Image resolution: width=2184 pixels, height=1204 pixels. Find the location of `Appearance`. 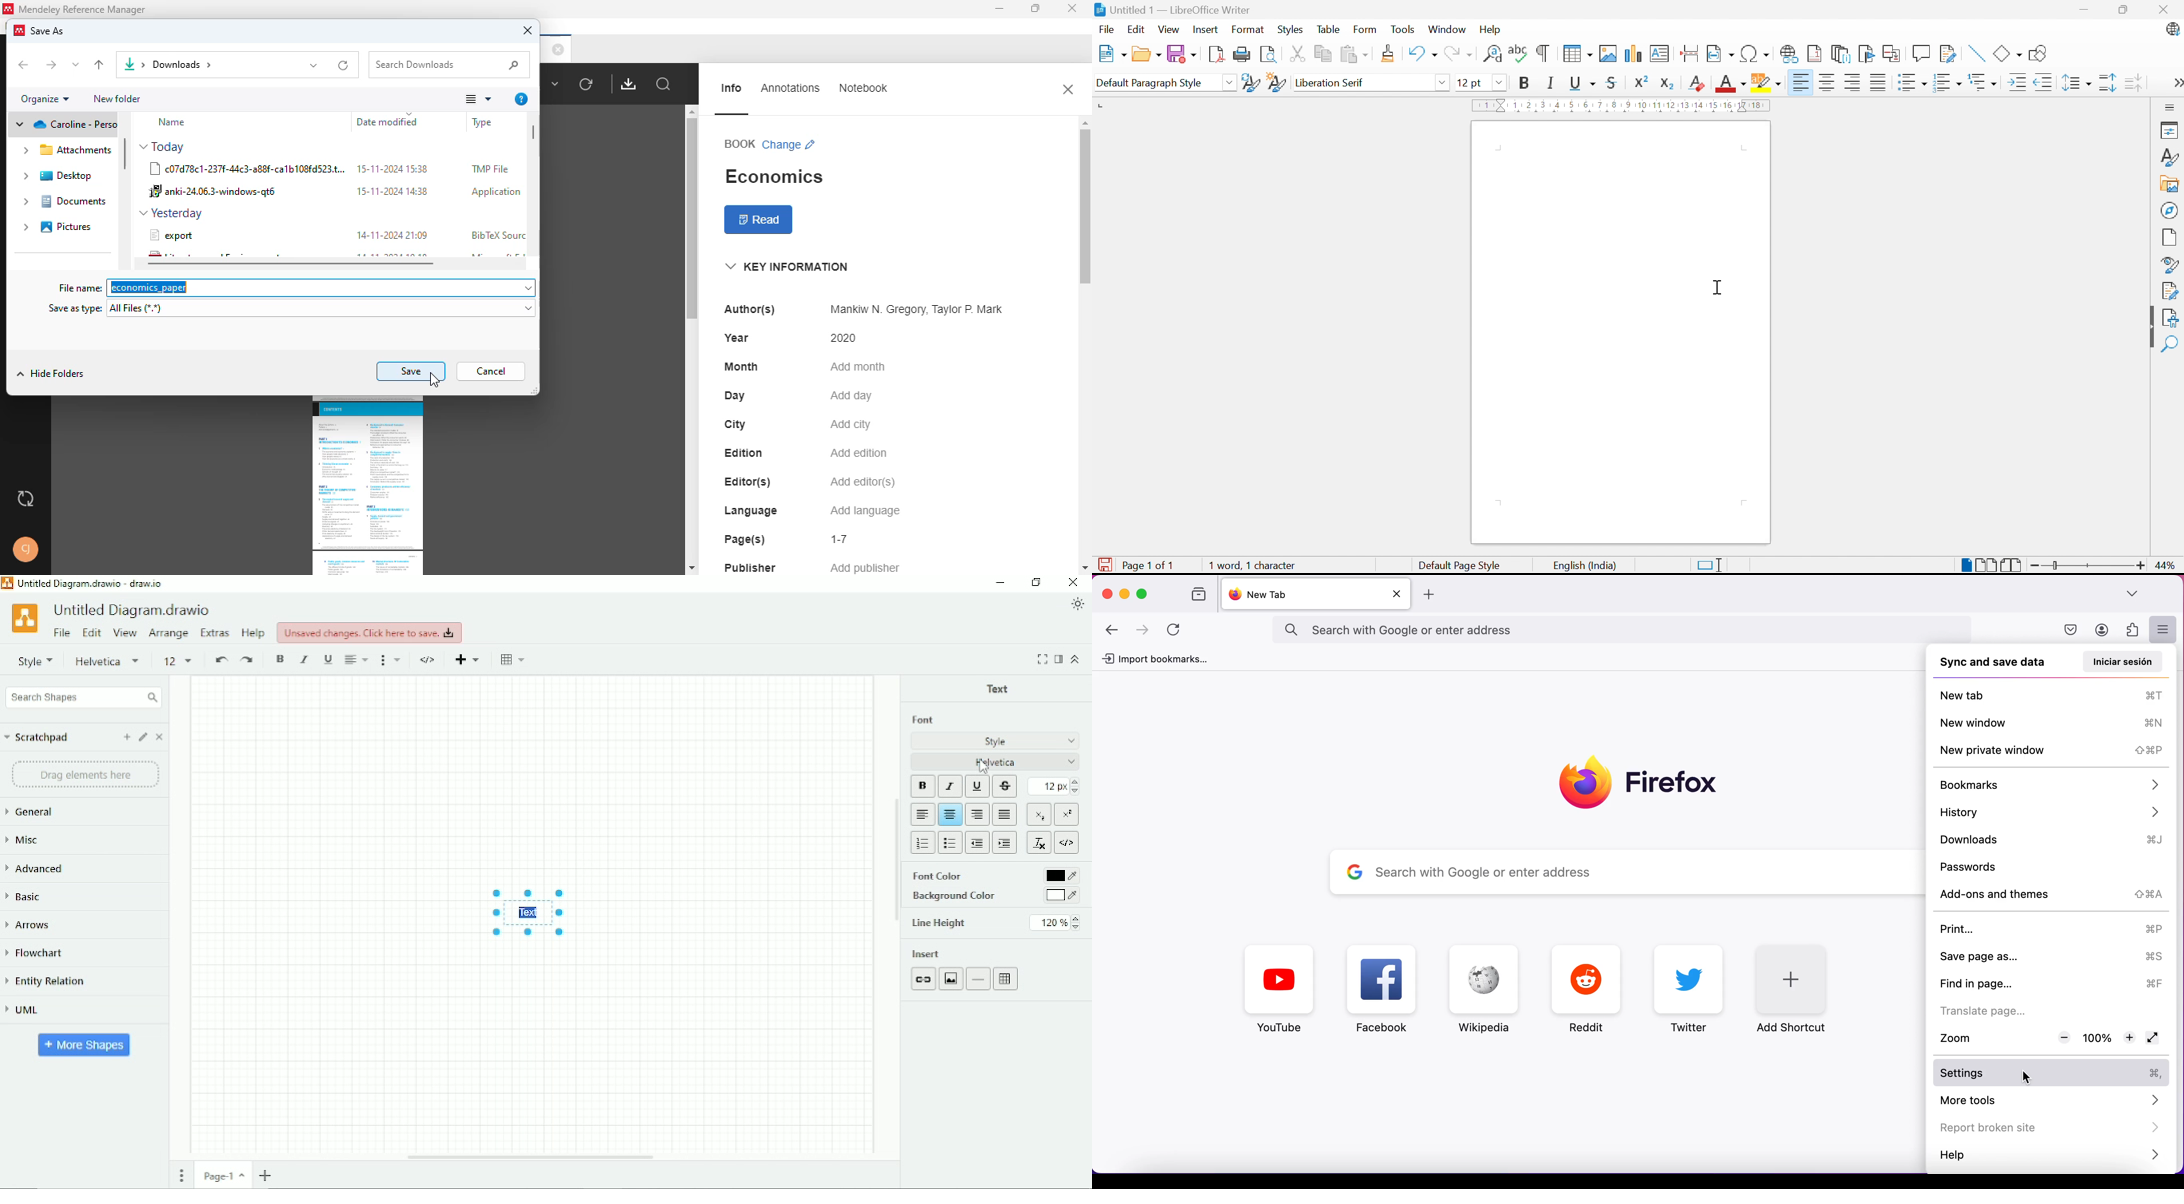

Appearance is located at coordinates (1077, 605).